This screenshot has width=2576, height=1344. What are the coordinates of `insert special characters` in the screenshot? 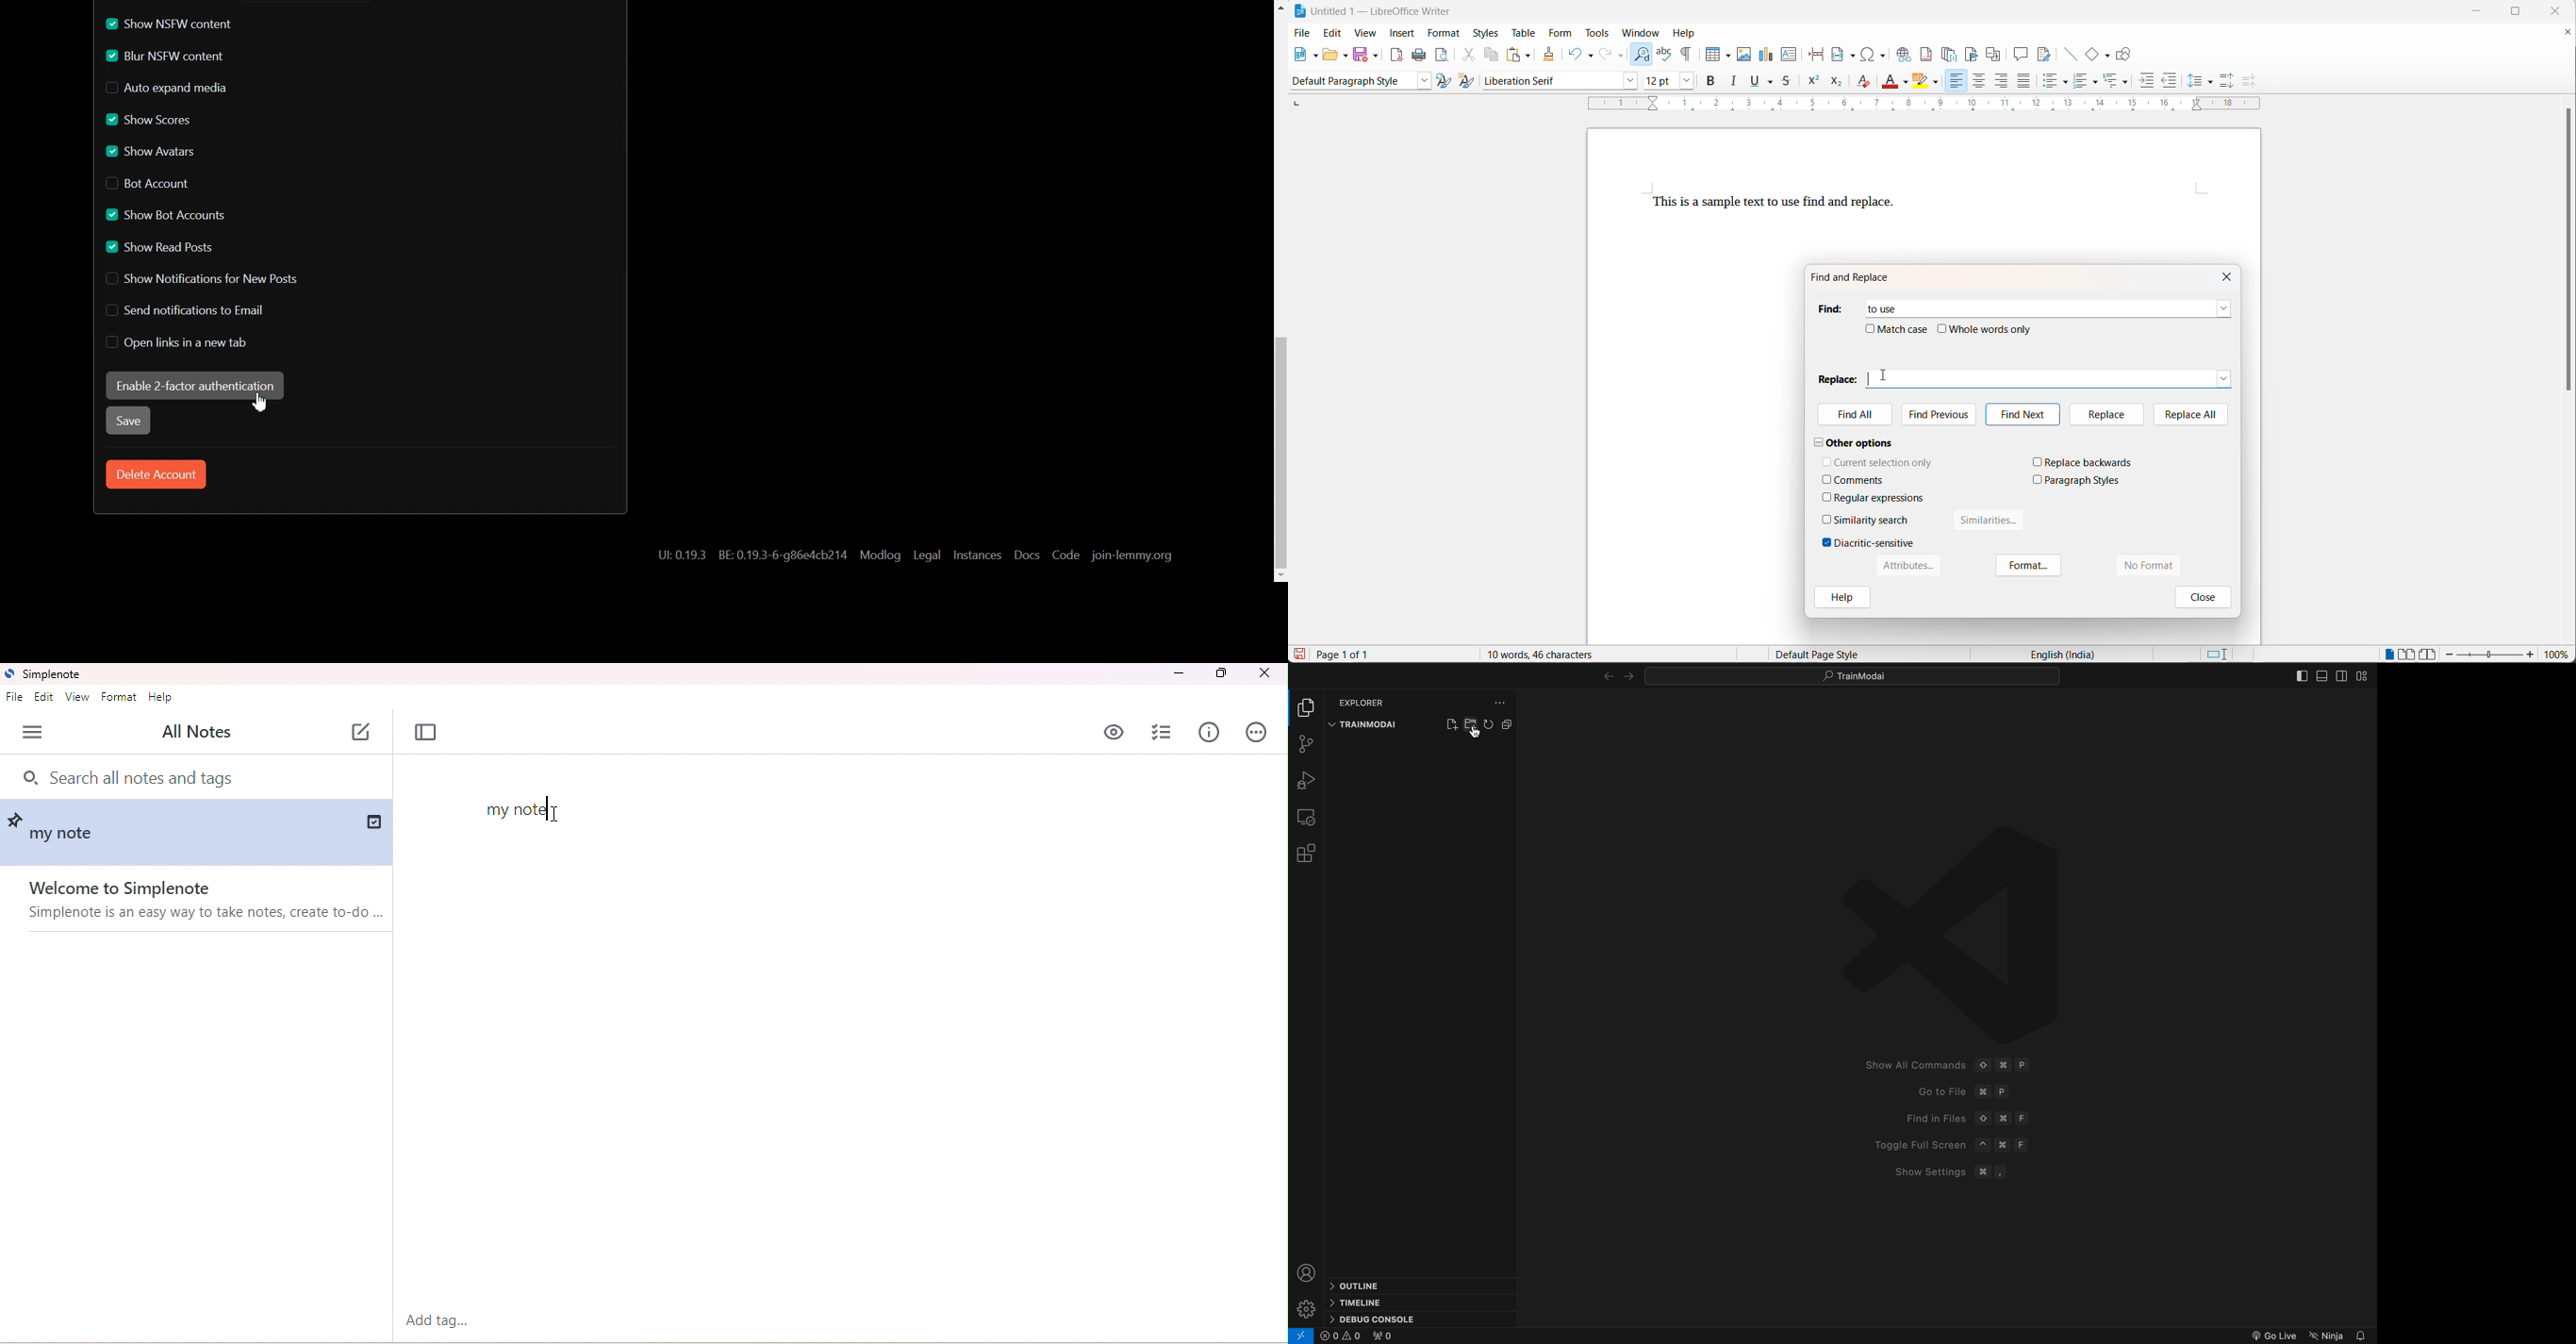 It's located at (1877, 54).